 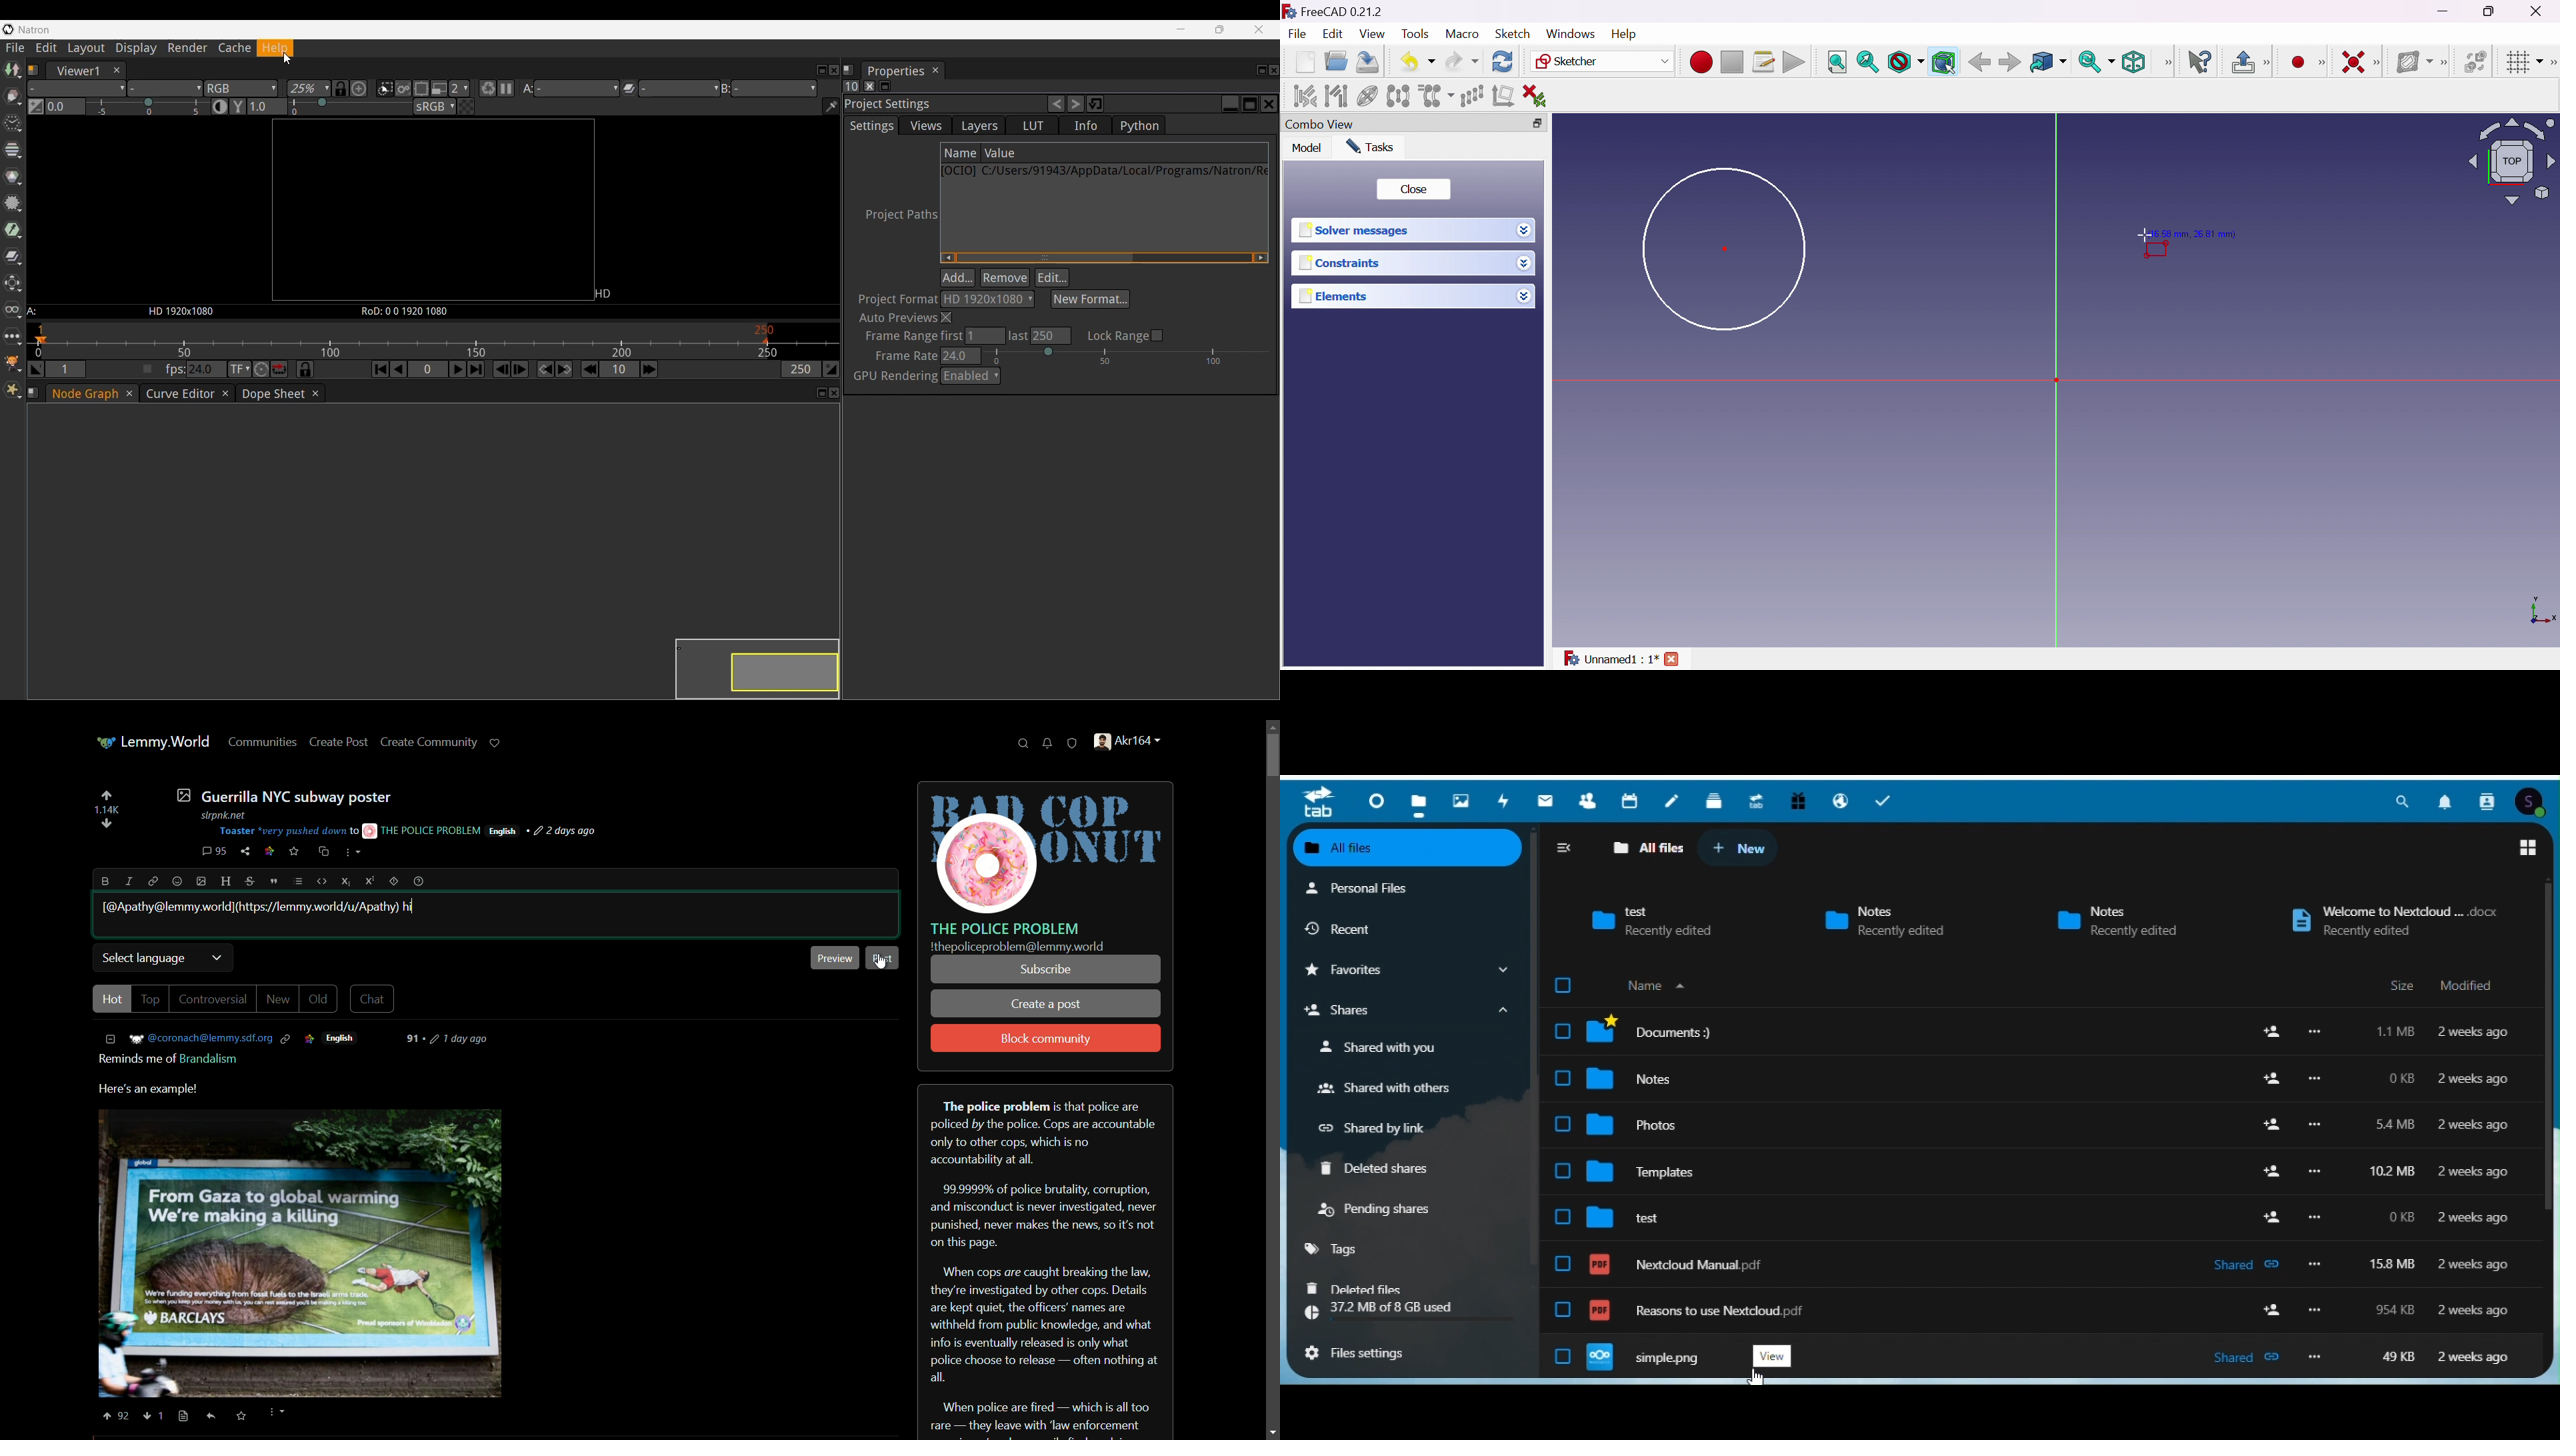 I want to click on ICON, so click(x=309, y=1039).